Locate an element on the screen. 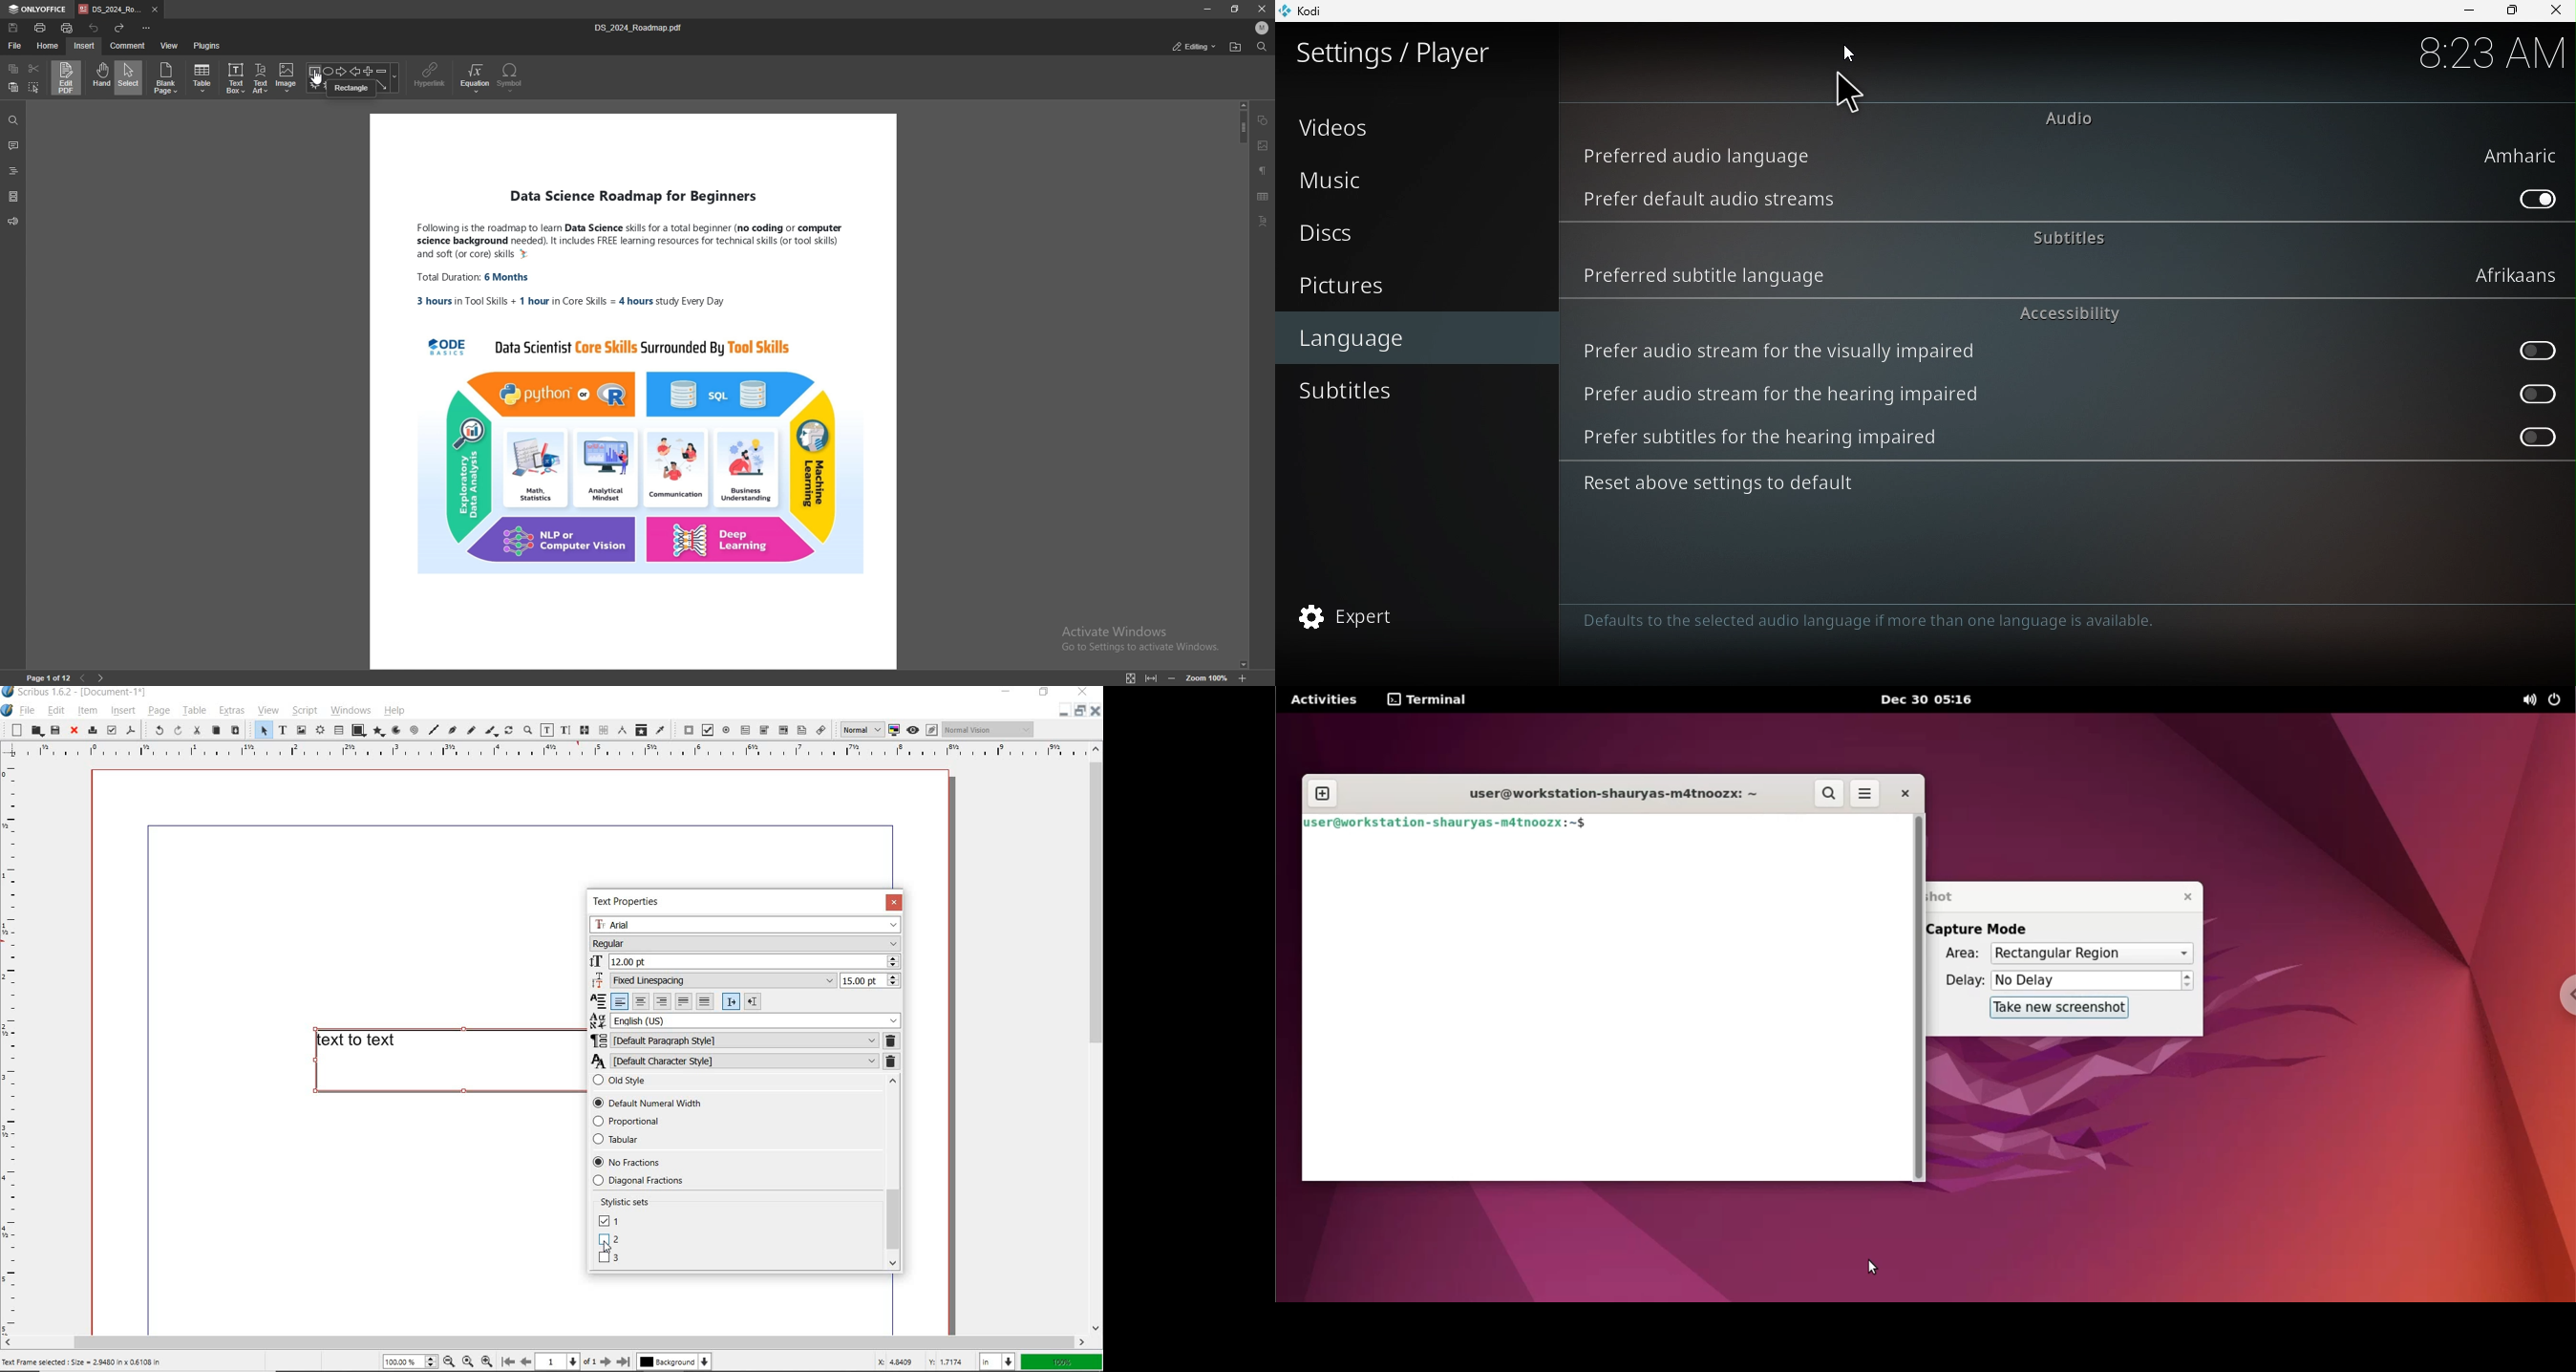 This screenshot has height=1372, width=2576. Settings/plater is located at coordinates (1396, 53).